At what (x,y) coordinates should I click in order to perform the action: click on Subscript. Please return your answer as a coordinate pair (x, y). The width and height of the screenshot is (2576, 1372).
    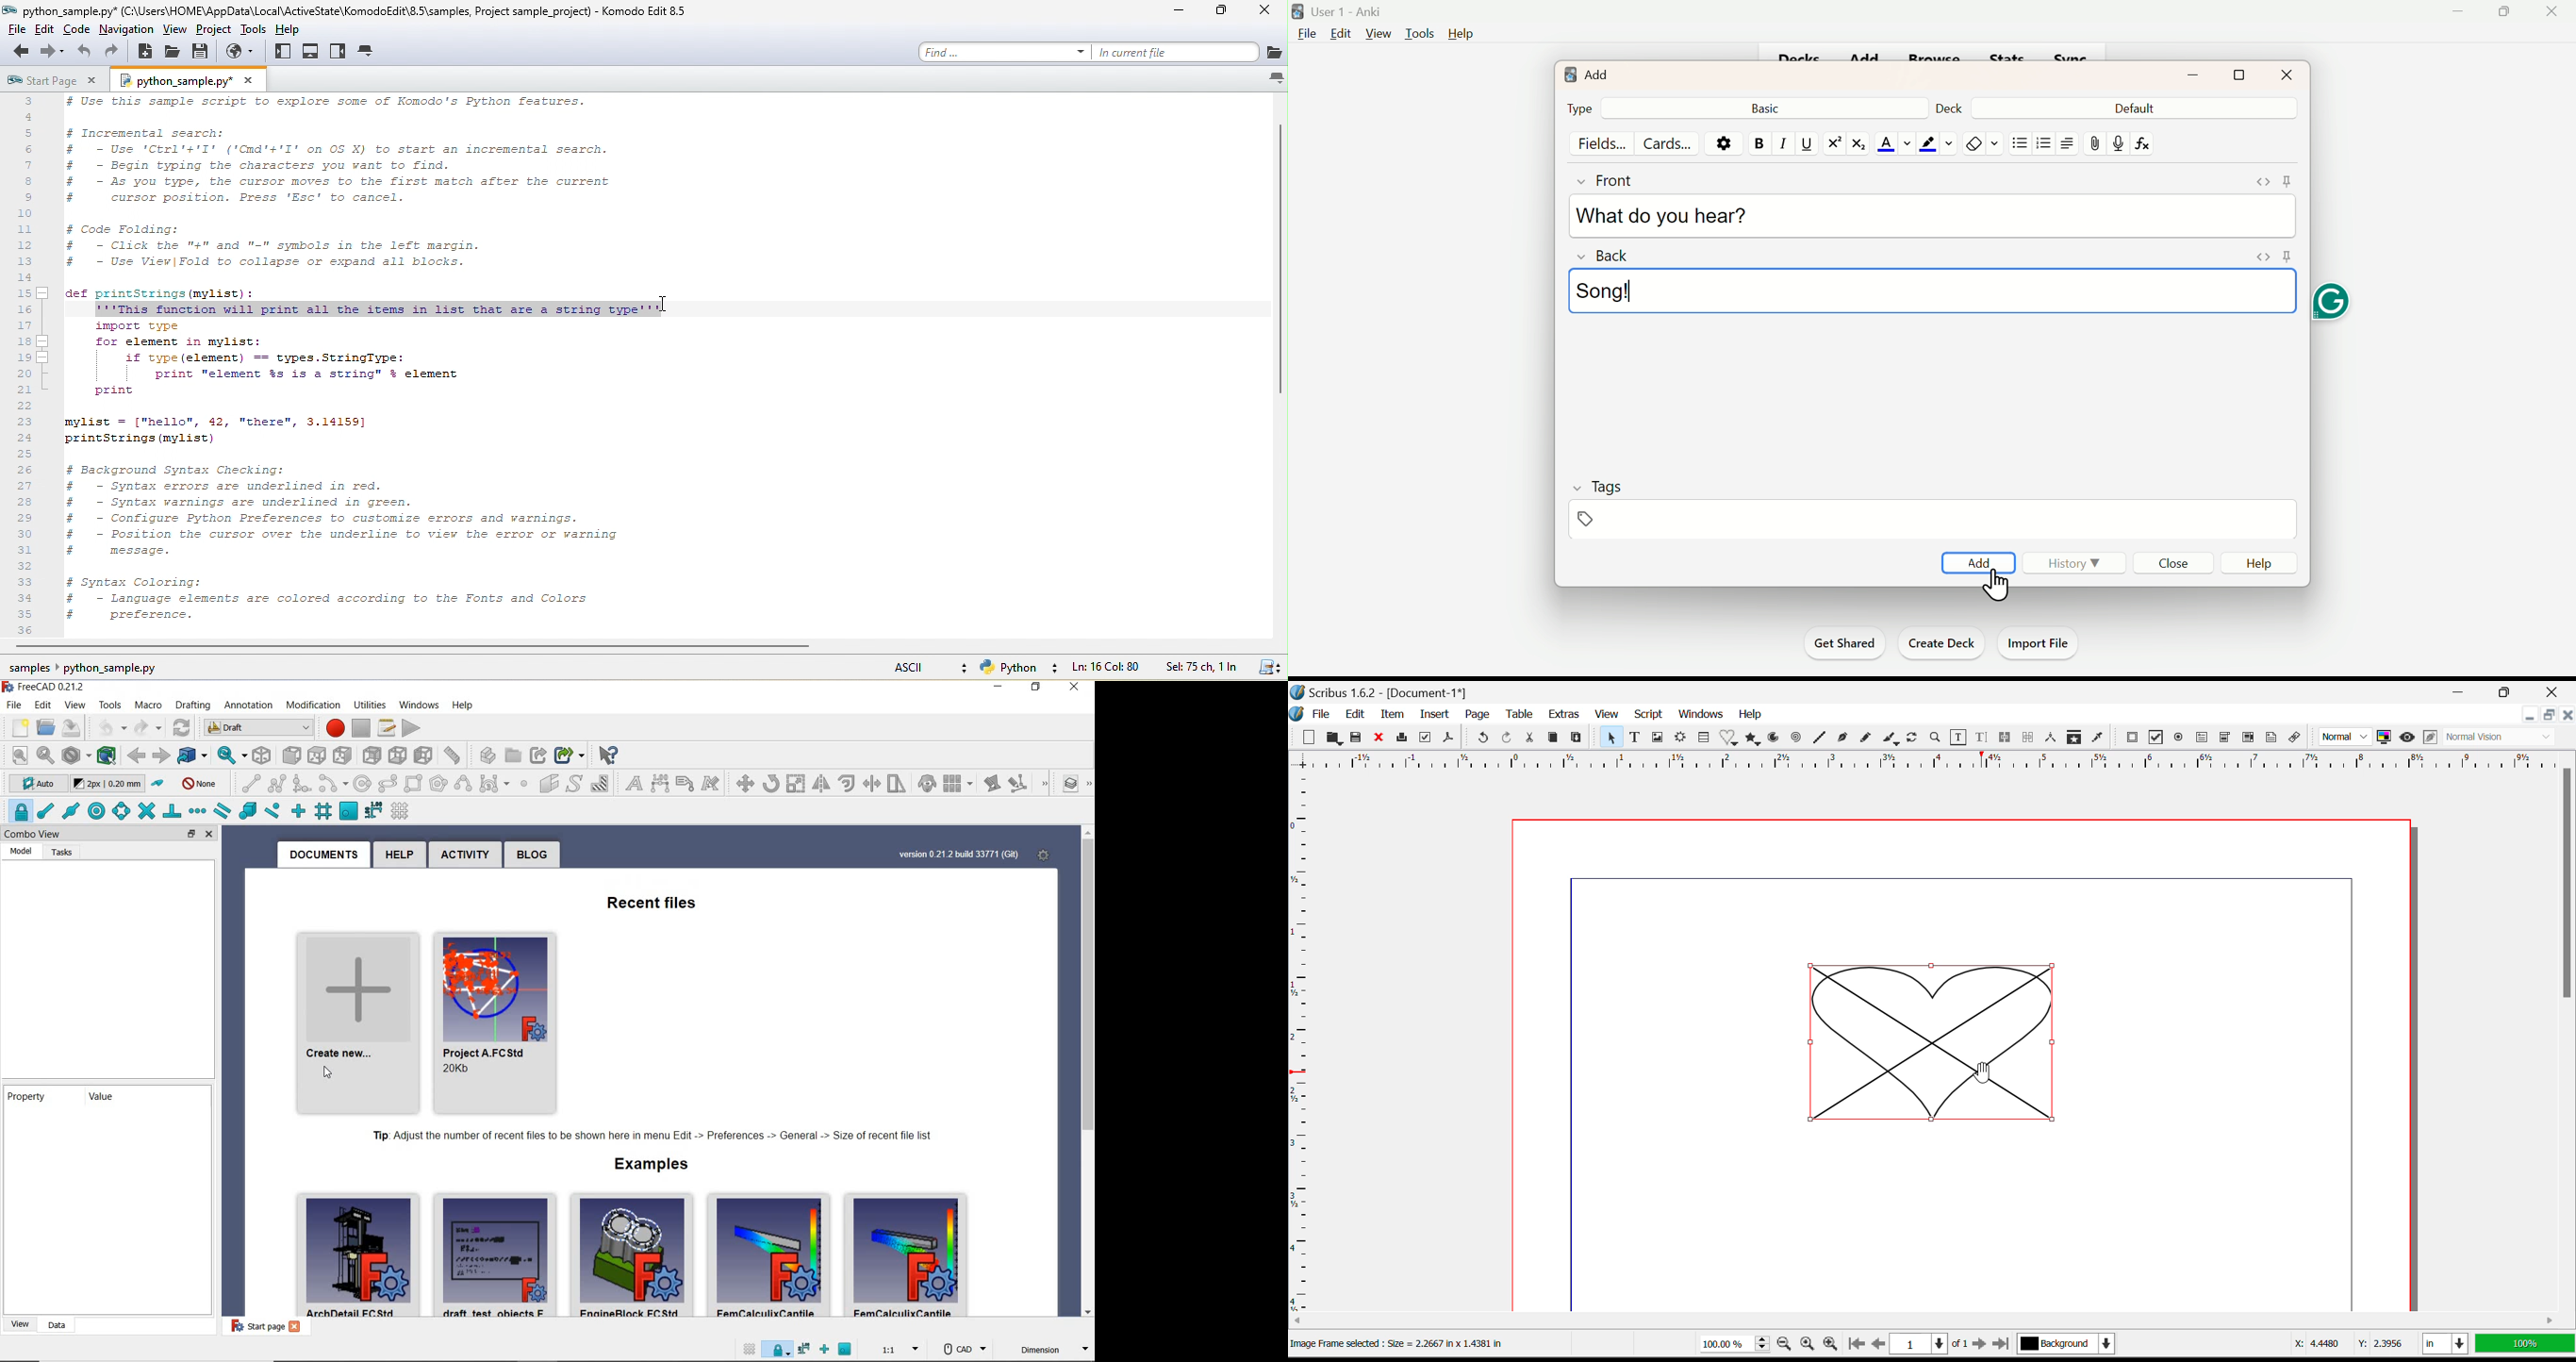
    Looking at the image, I should click on (1858, 144).